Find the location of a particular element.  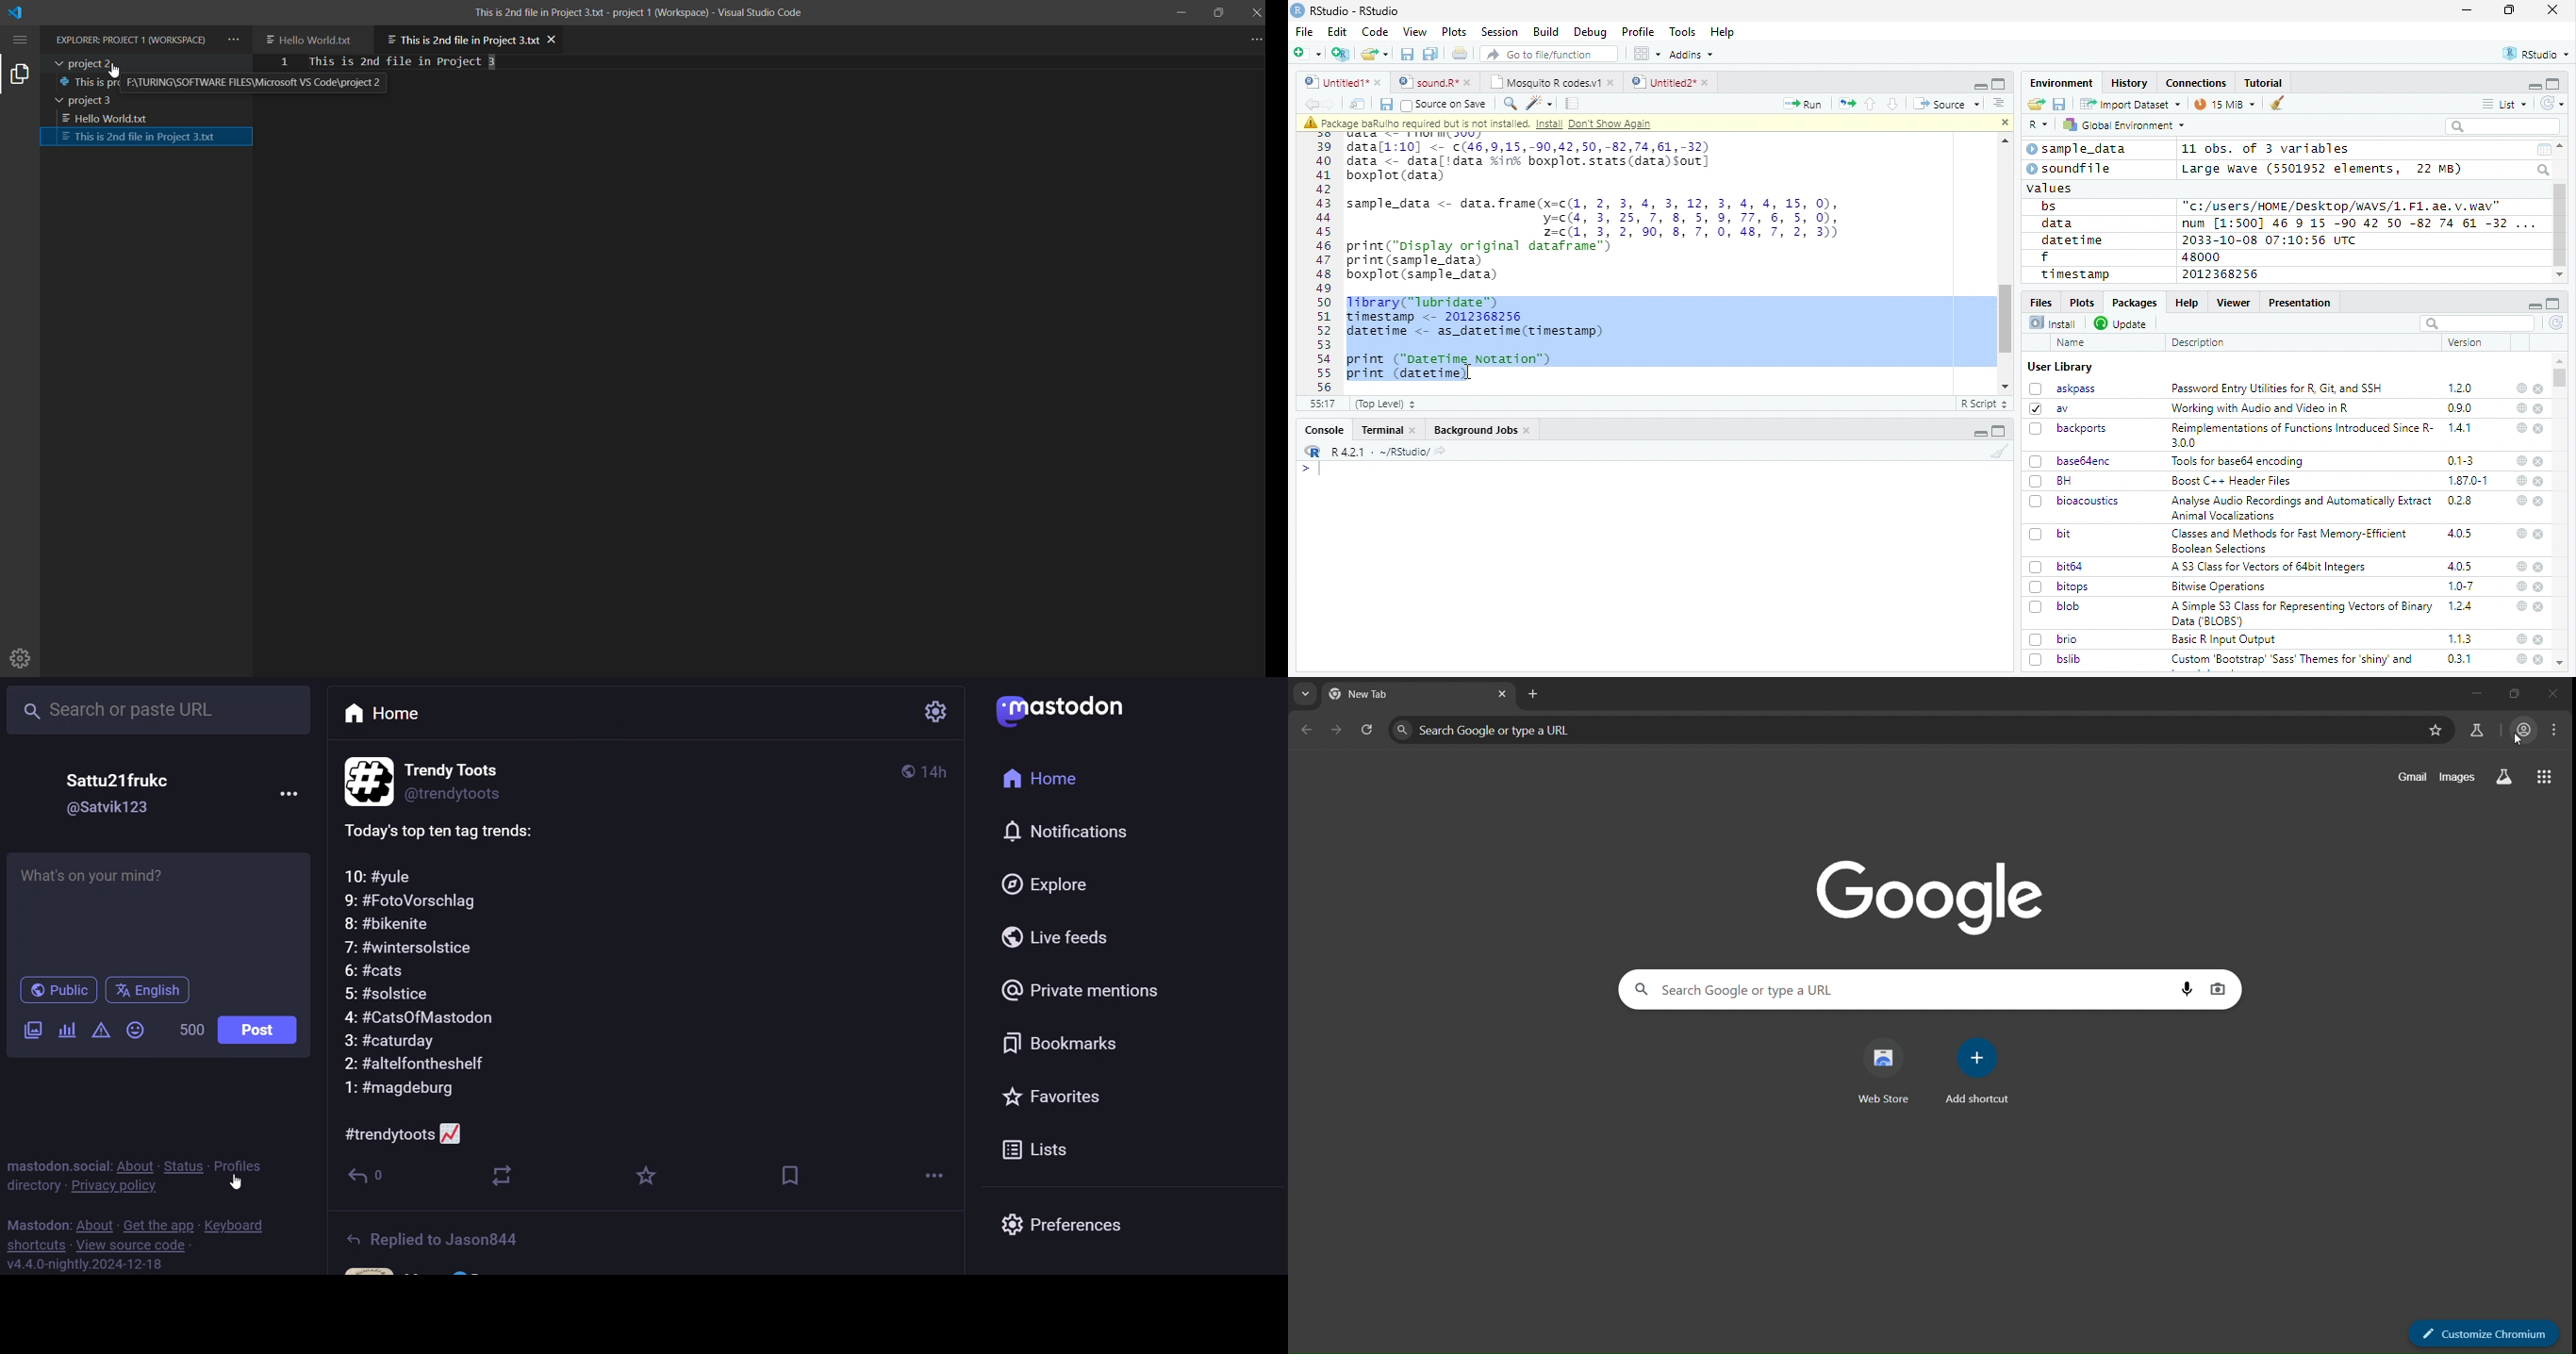

go forward is located at coordinates (1333, 104).